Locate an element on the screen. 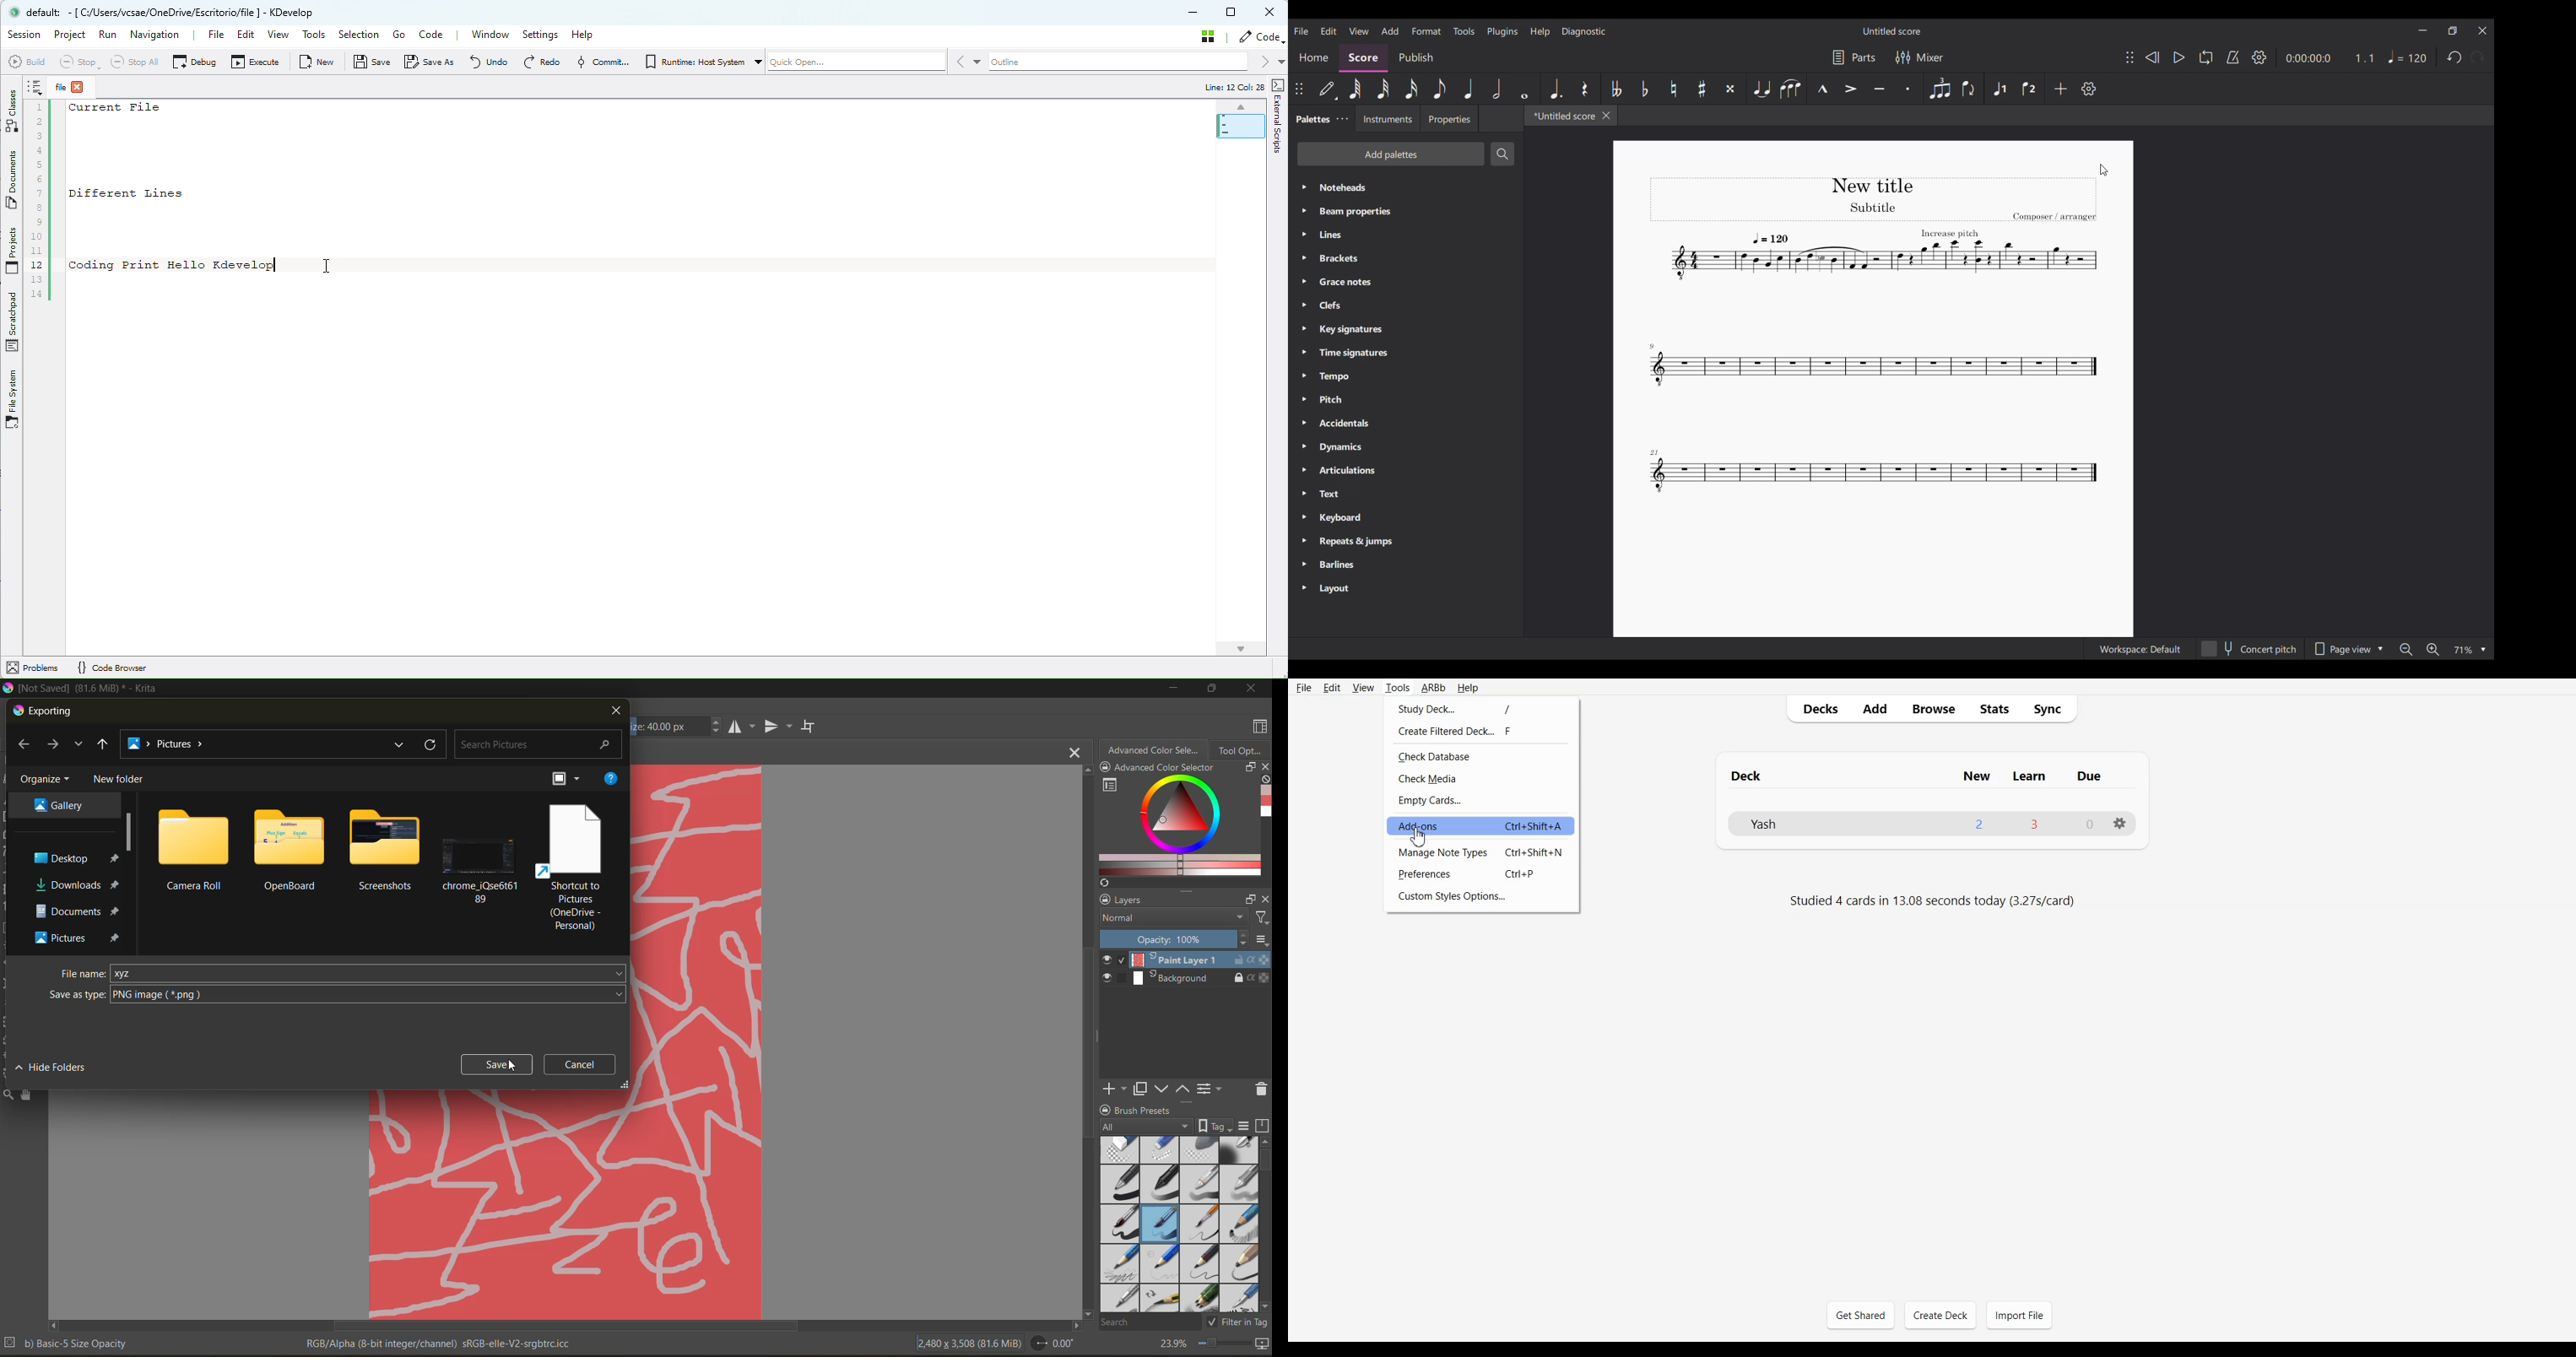 The width and height of the screenshot is (2576, 1372). Edit is located at coordinates (1332, 687).